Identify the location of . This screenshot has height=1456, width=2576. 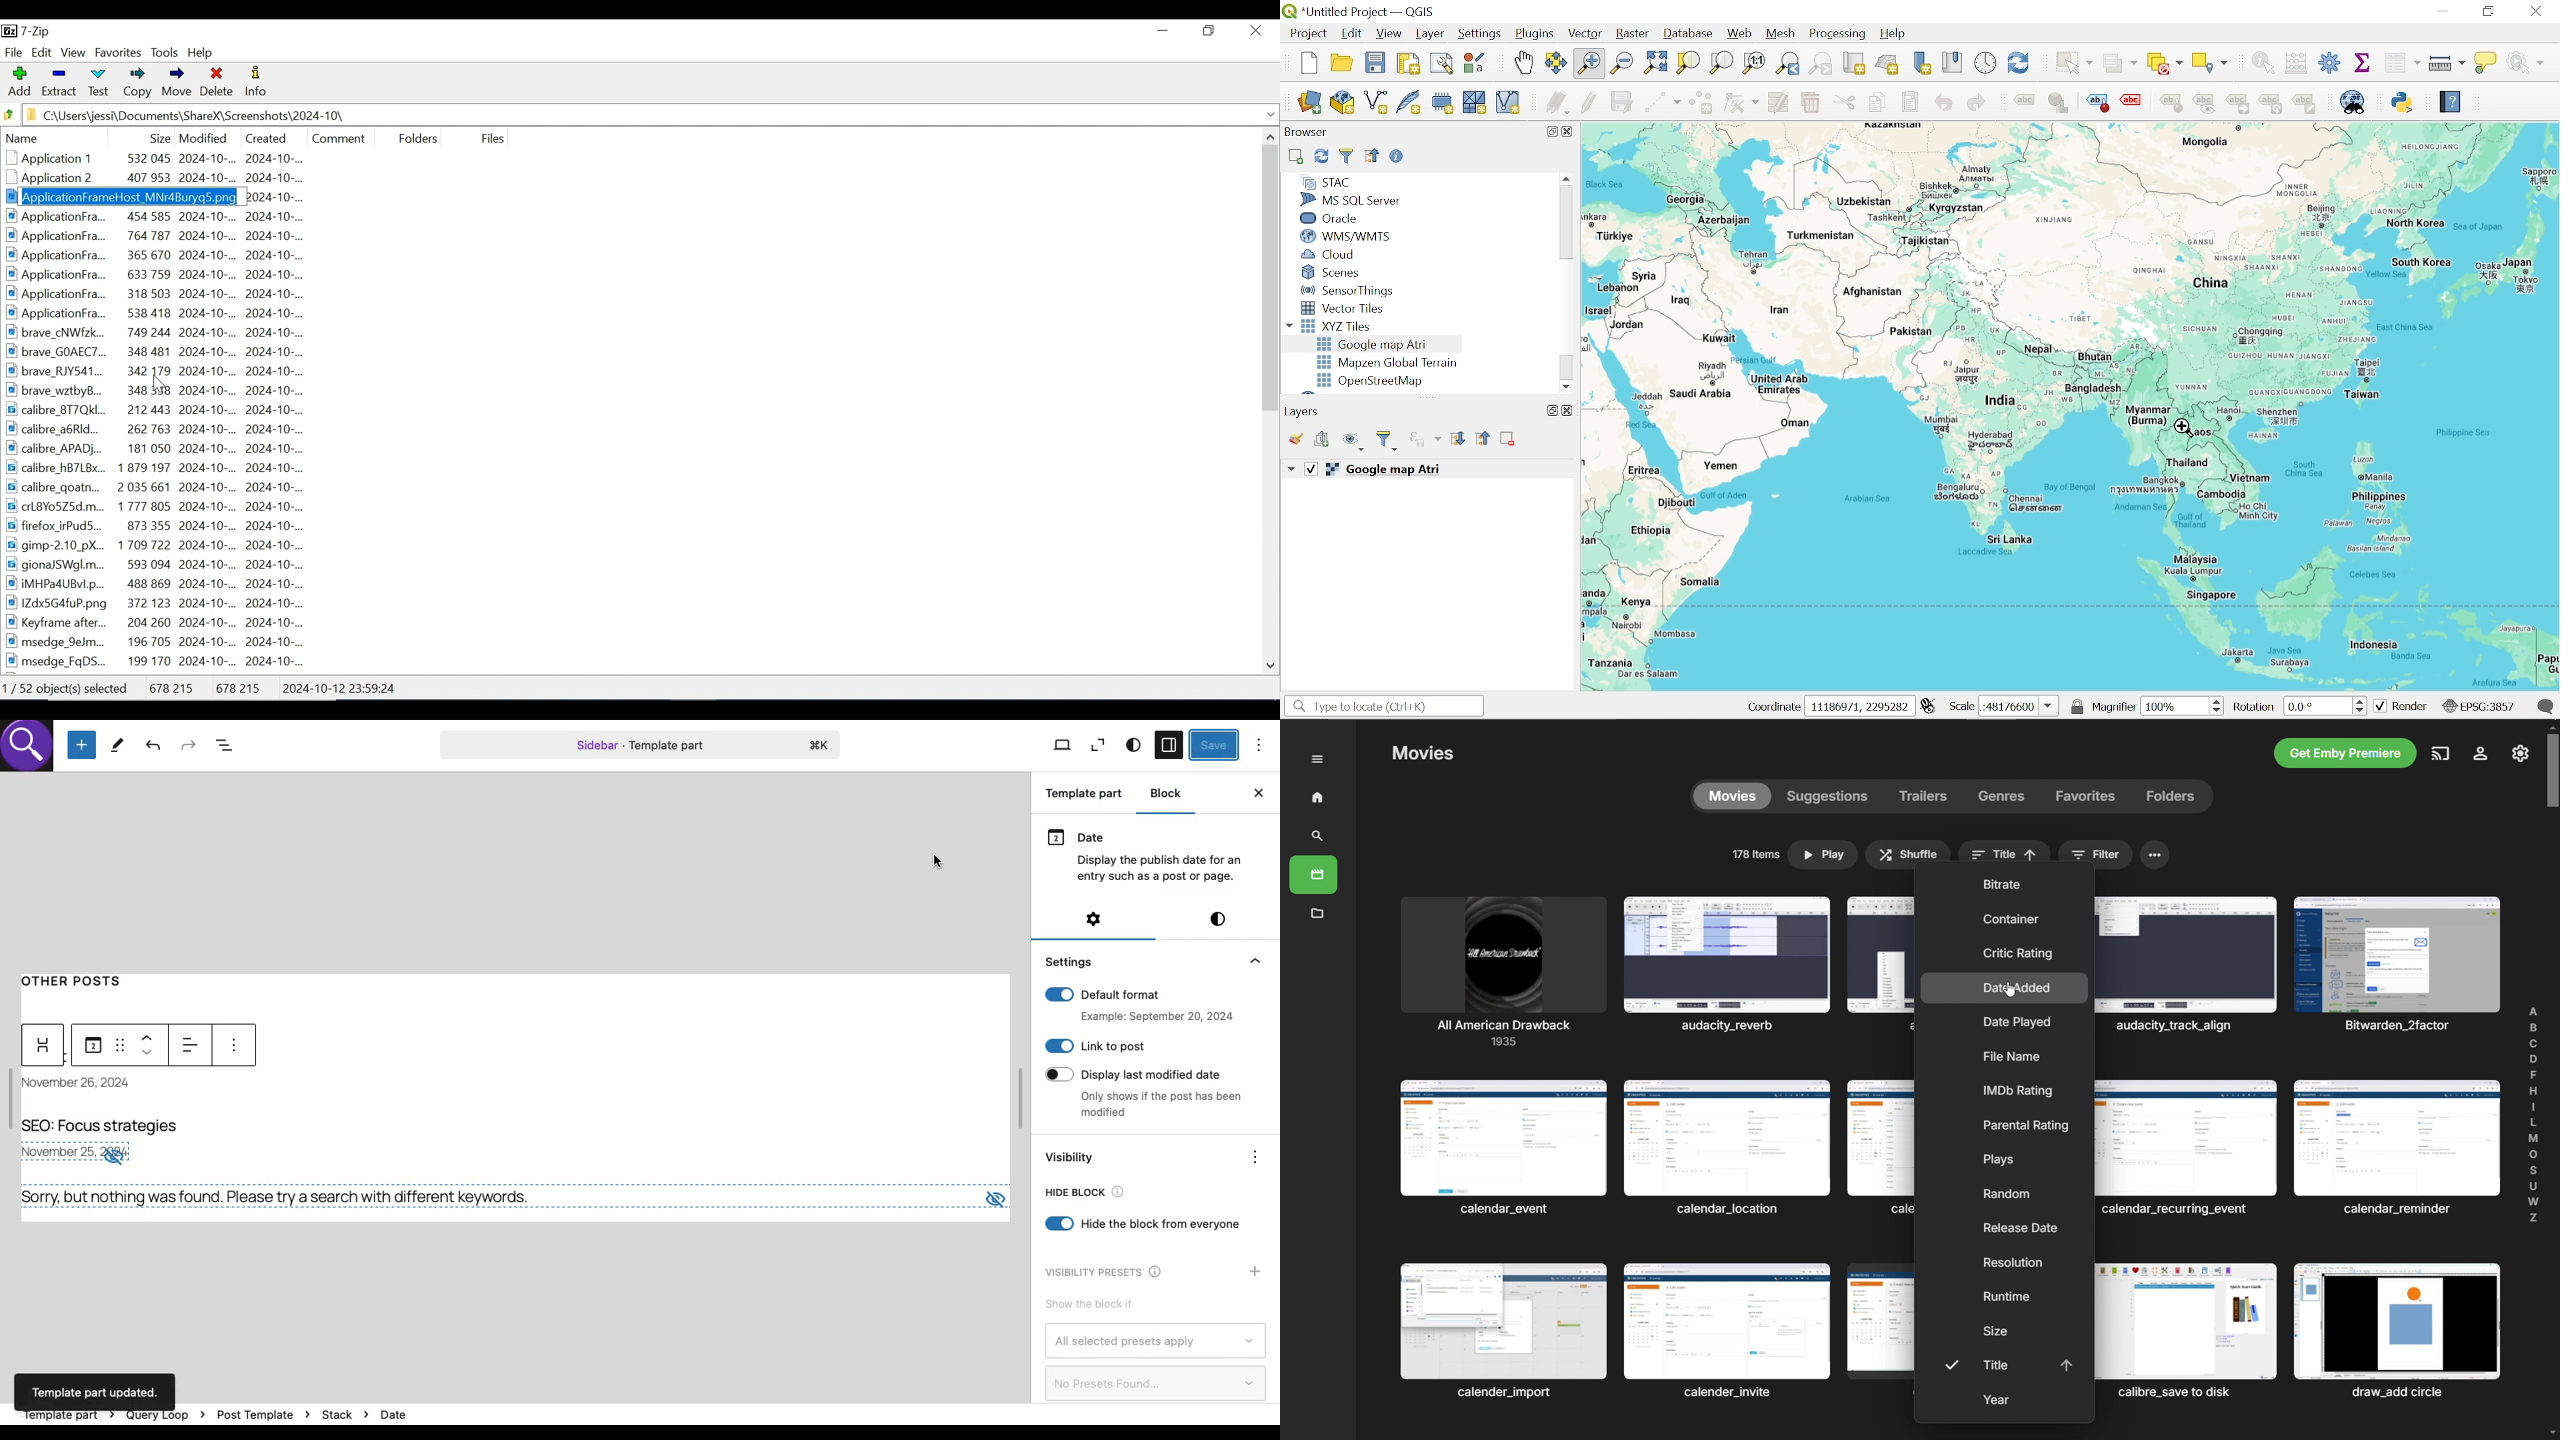
(2397, 1149).